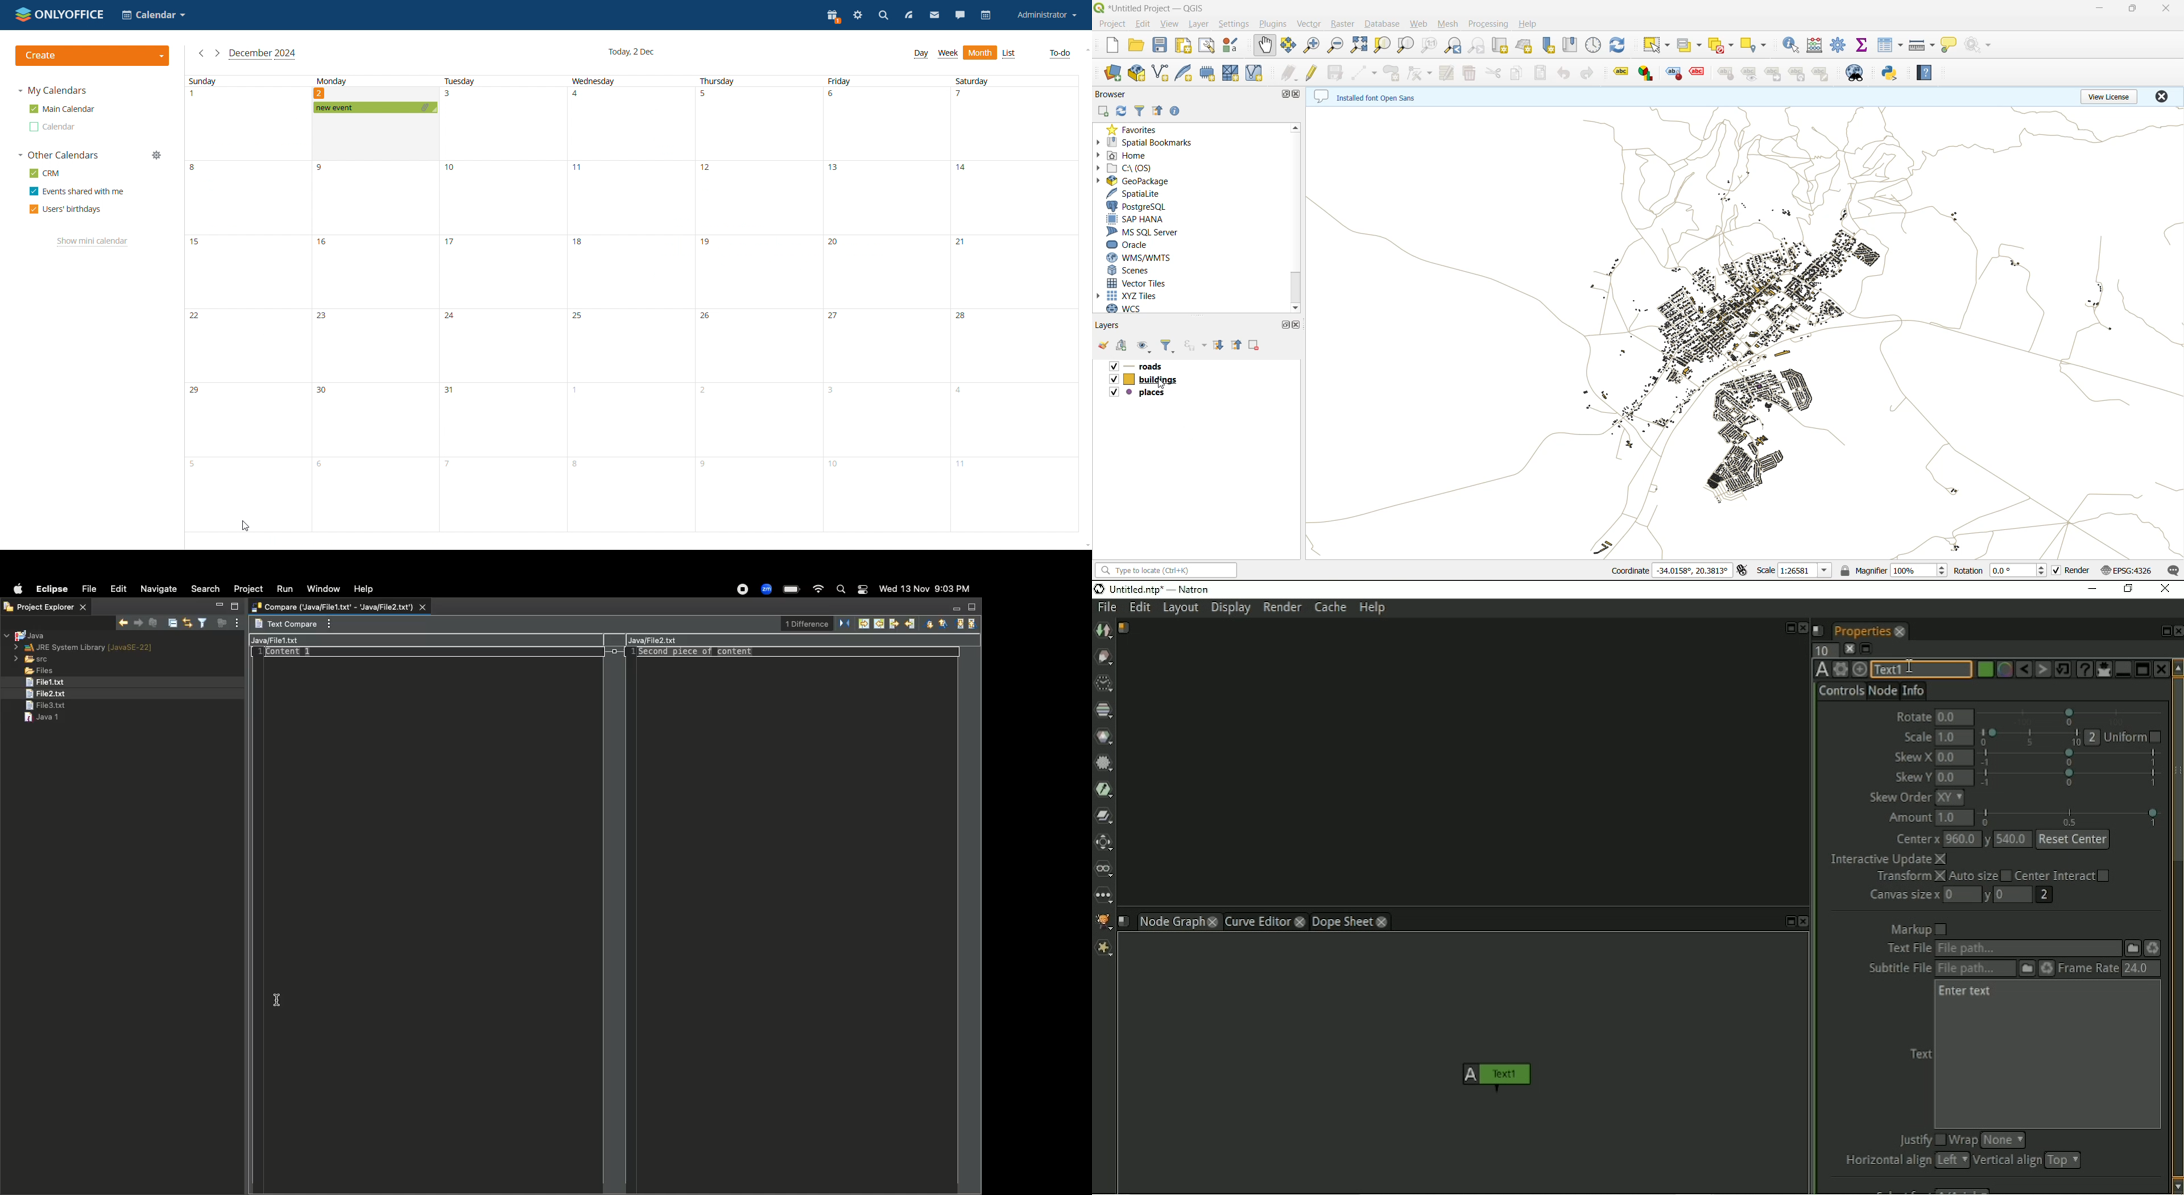 This screenshot has height=1204, width=2184. What do you see at coordinates (1136, 208) in the screenshot?
I see `postgresql` at bounding box center [1136, 208].